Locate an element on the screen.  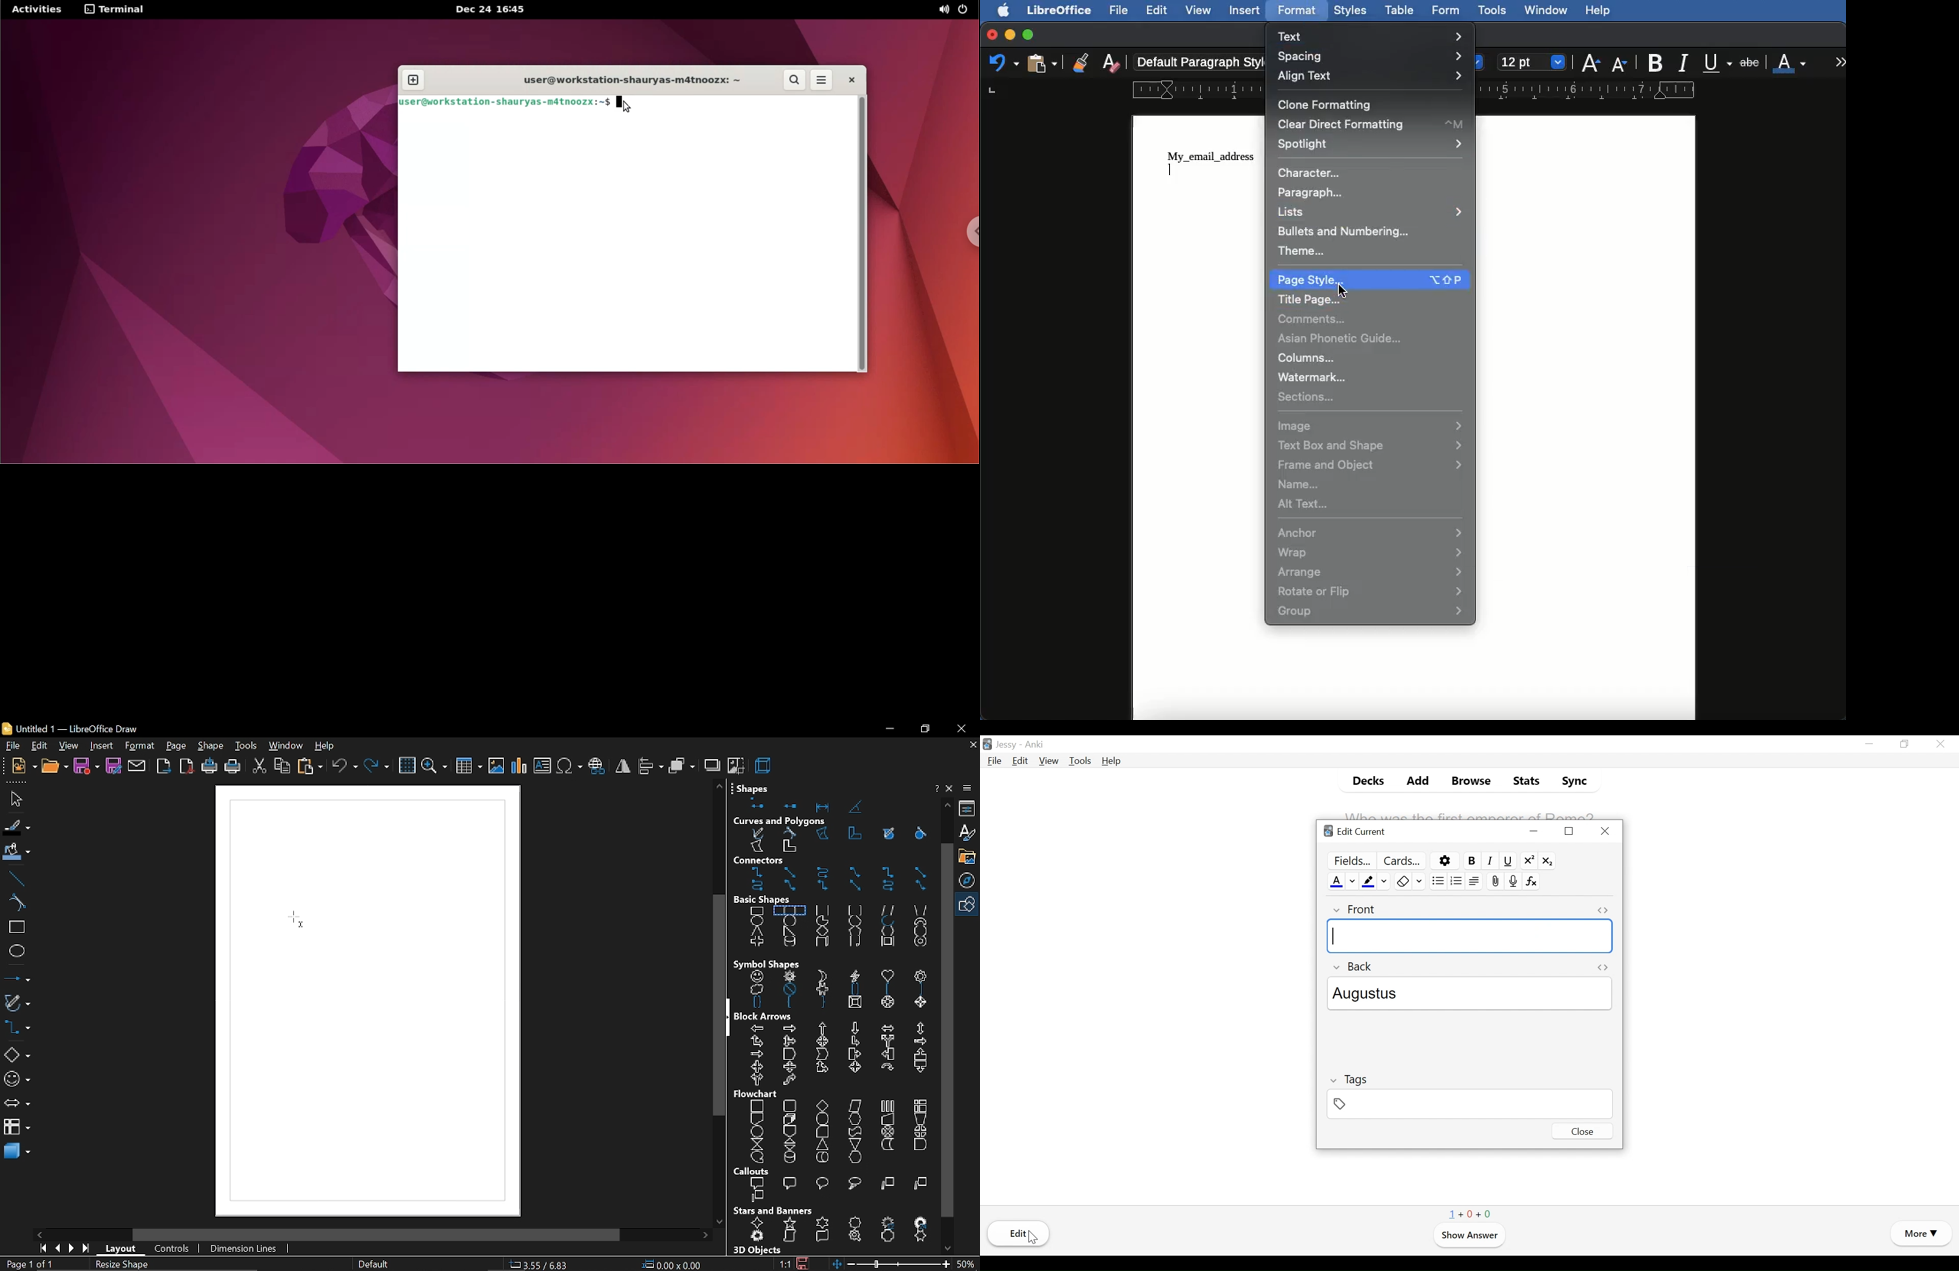
Subscript is located at coordinates (1547, 860).